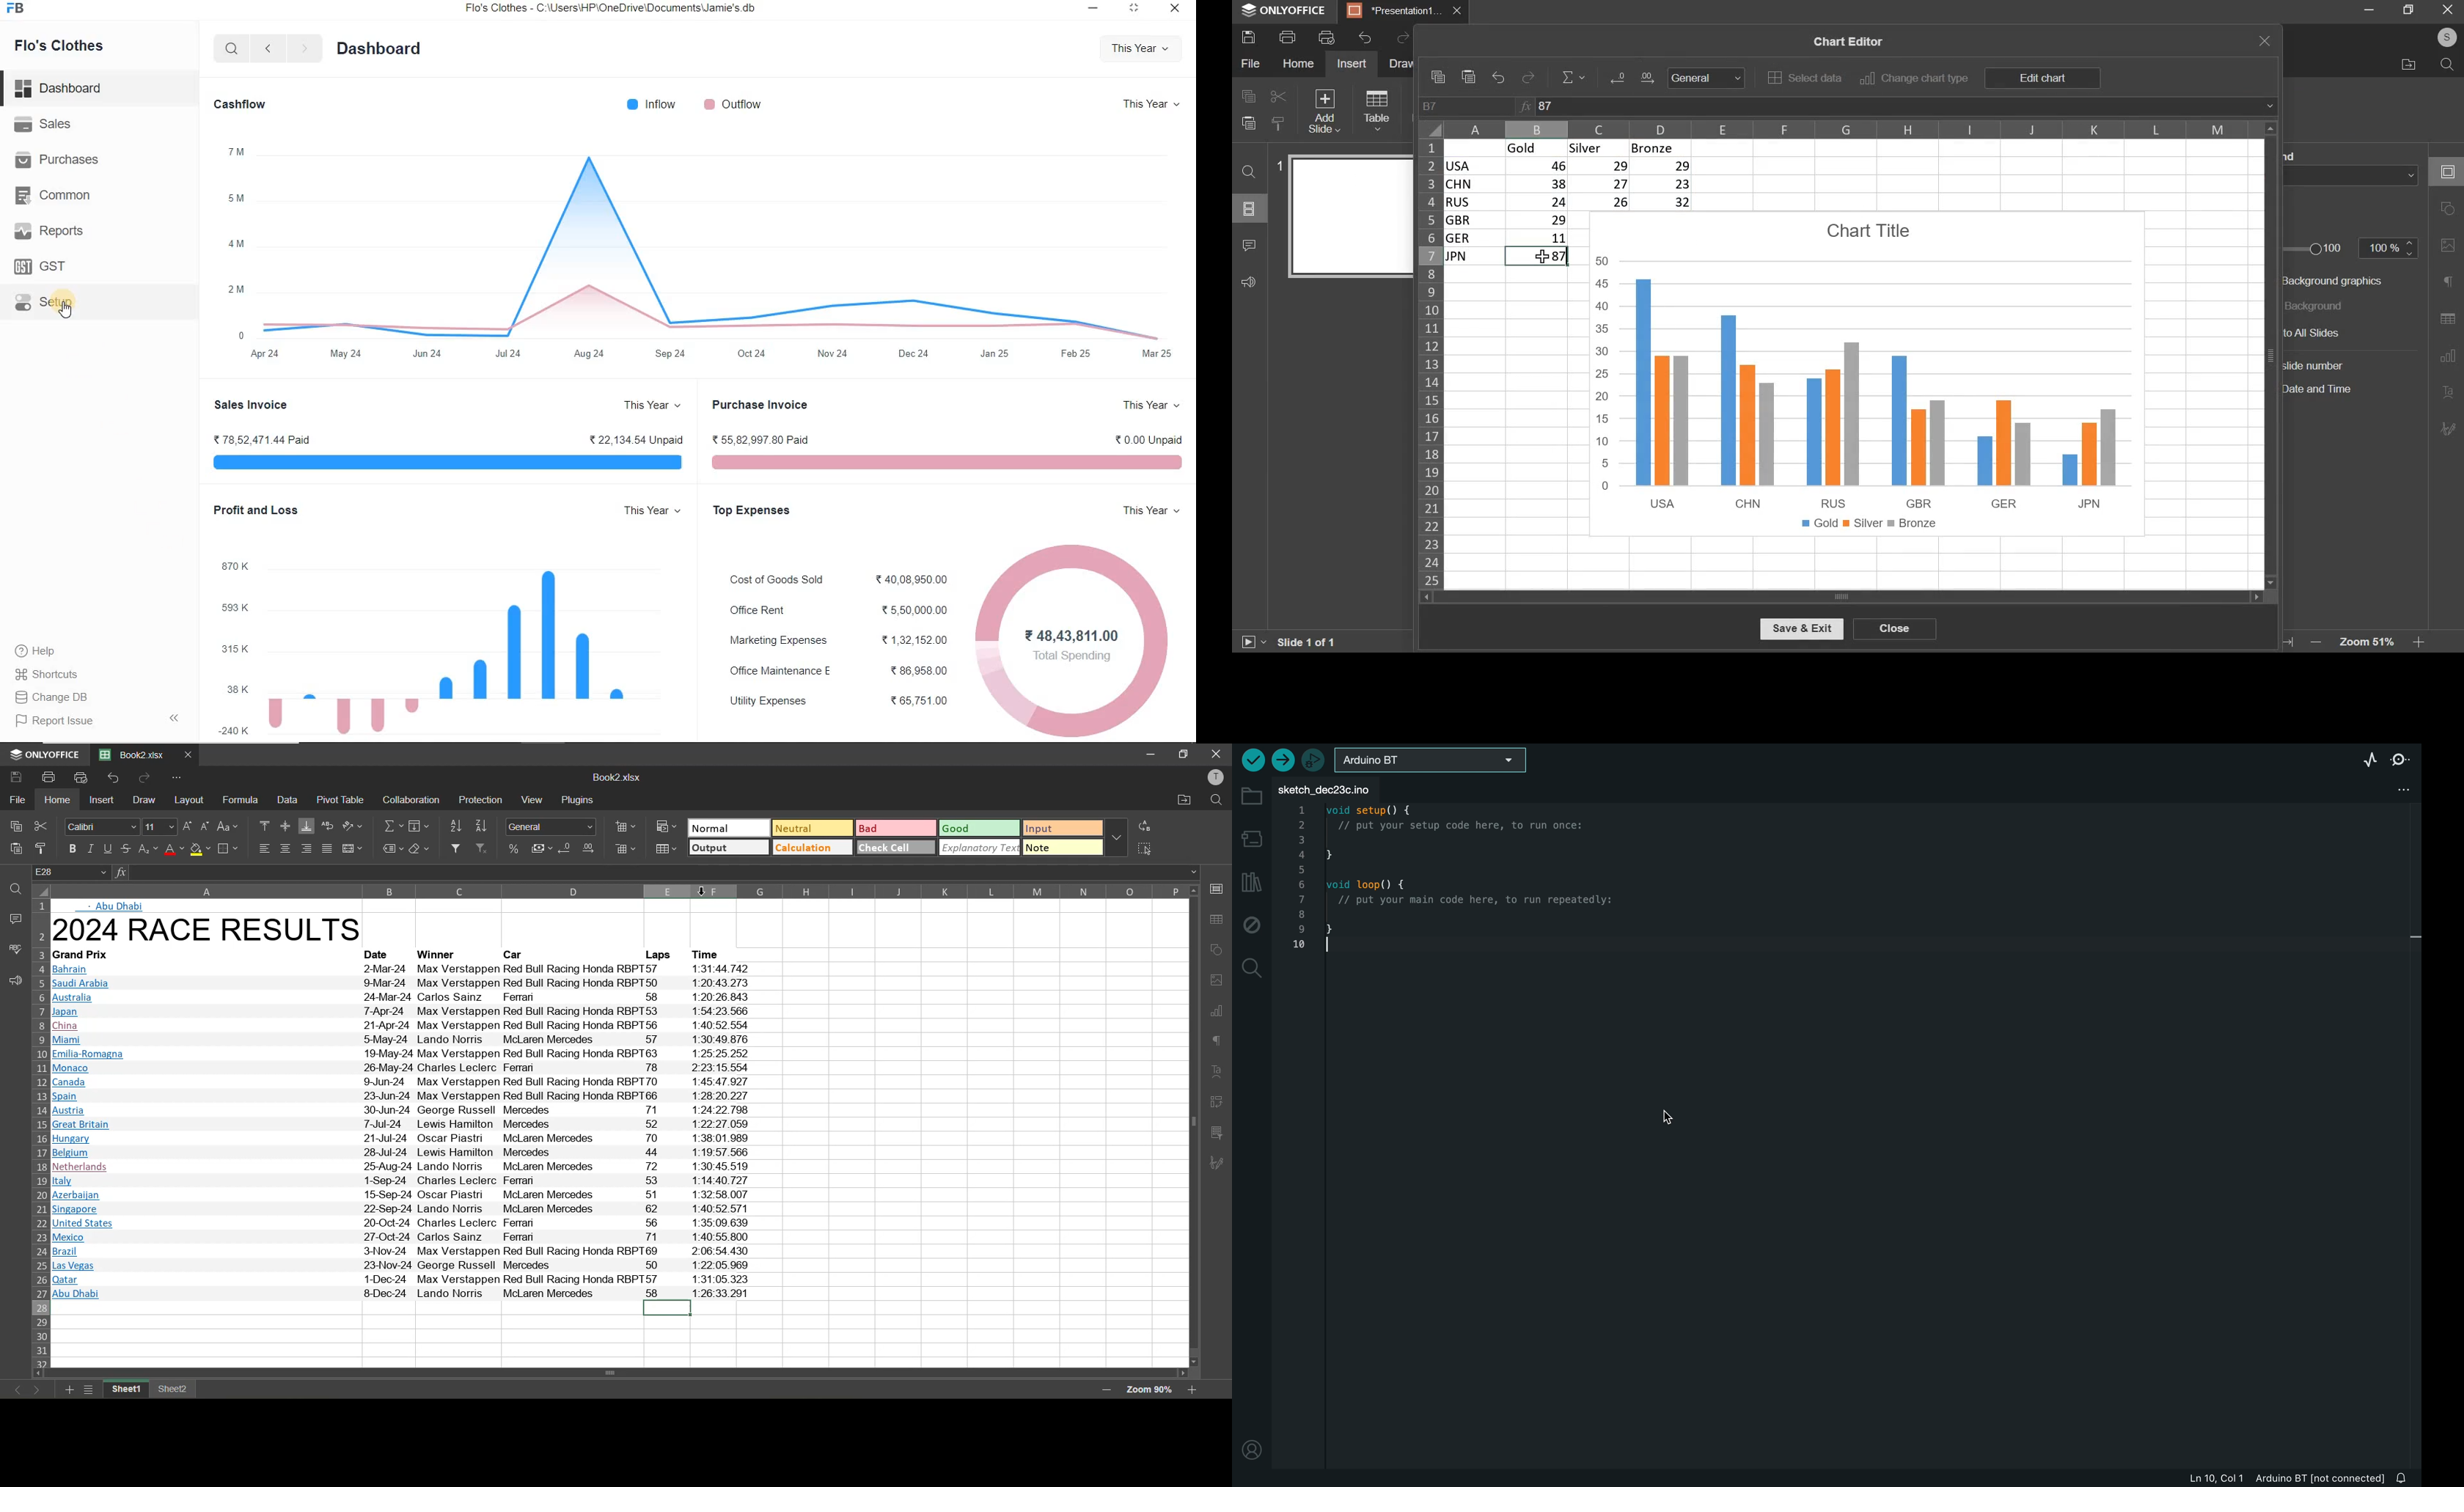 The height and width of the screenshot is (1512, 2464). What do you see at coordinates (981, 848) in the screenshot?
I see `explanatory text` at bounding box center [981, 848].